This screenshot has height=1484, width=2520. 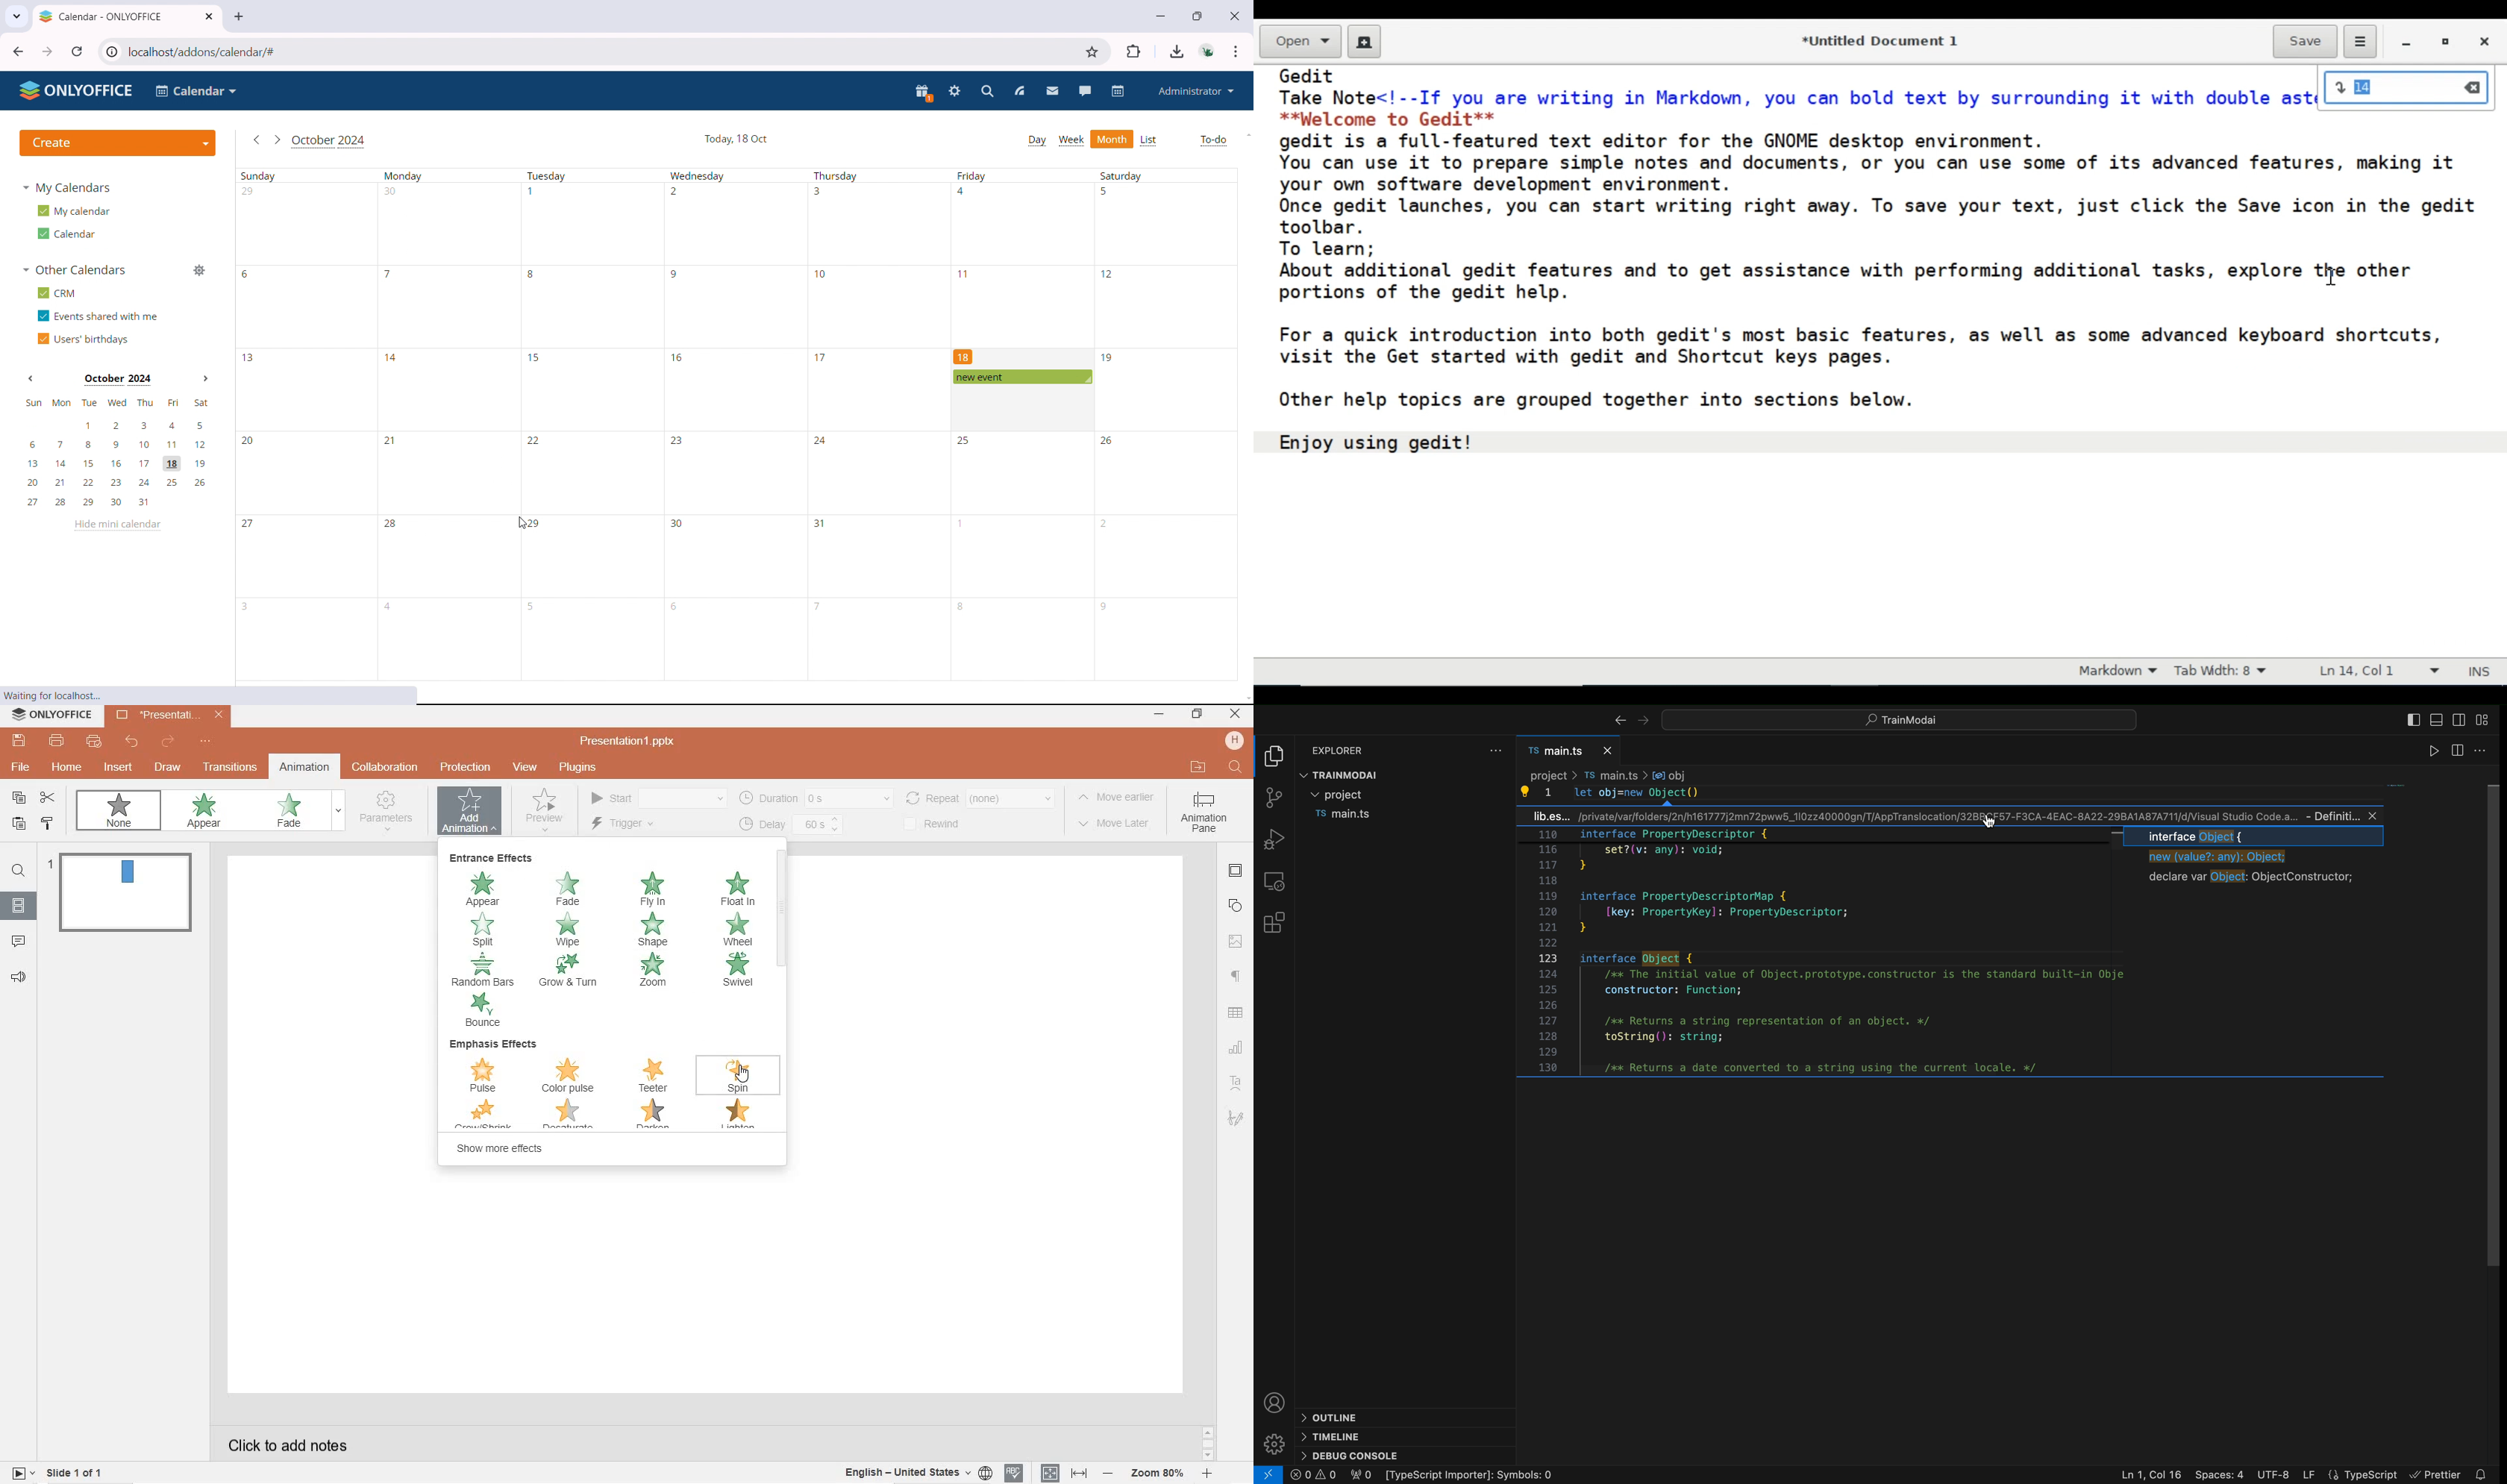 I want to click on Cursor Position, so click(x=745, y=1074).